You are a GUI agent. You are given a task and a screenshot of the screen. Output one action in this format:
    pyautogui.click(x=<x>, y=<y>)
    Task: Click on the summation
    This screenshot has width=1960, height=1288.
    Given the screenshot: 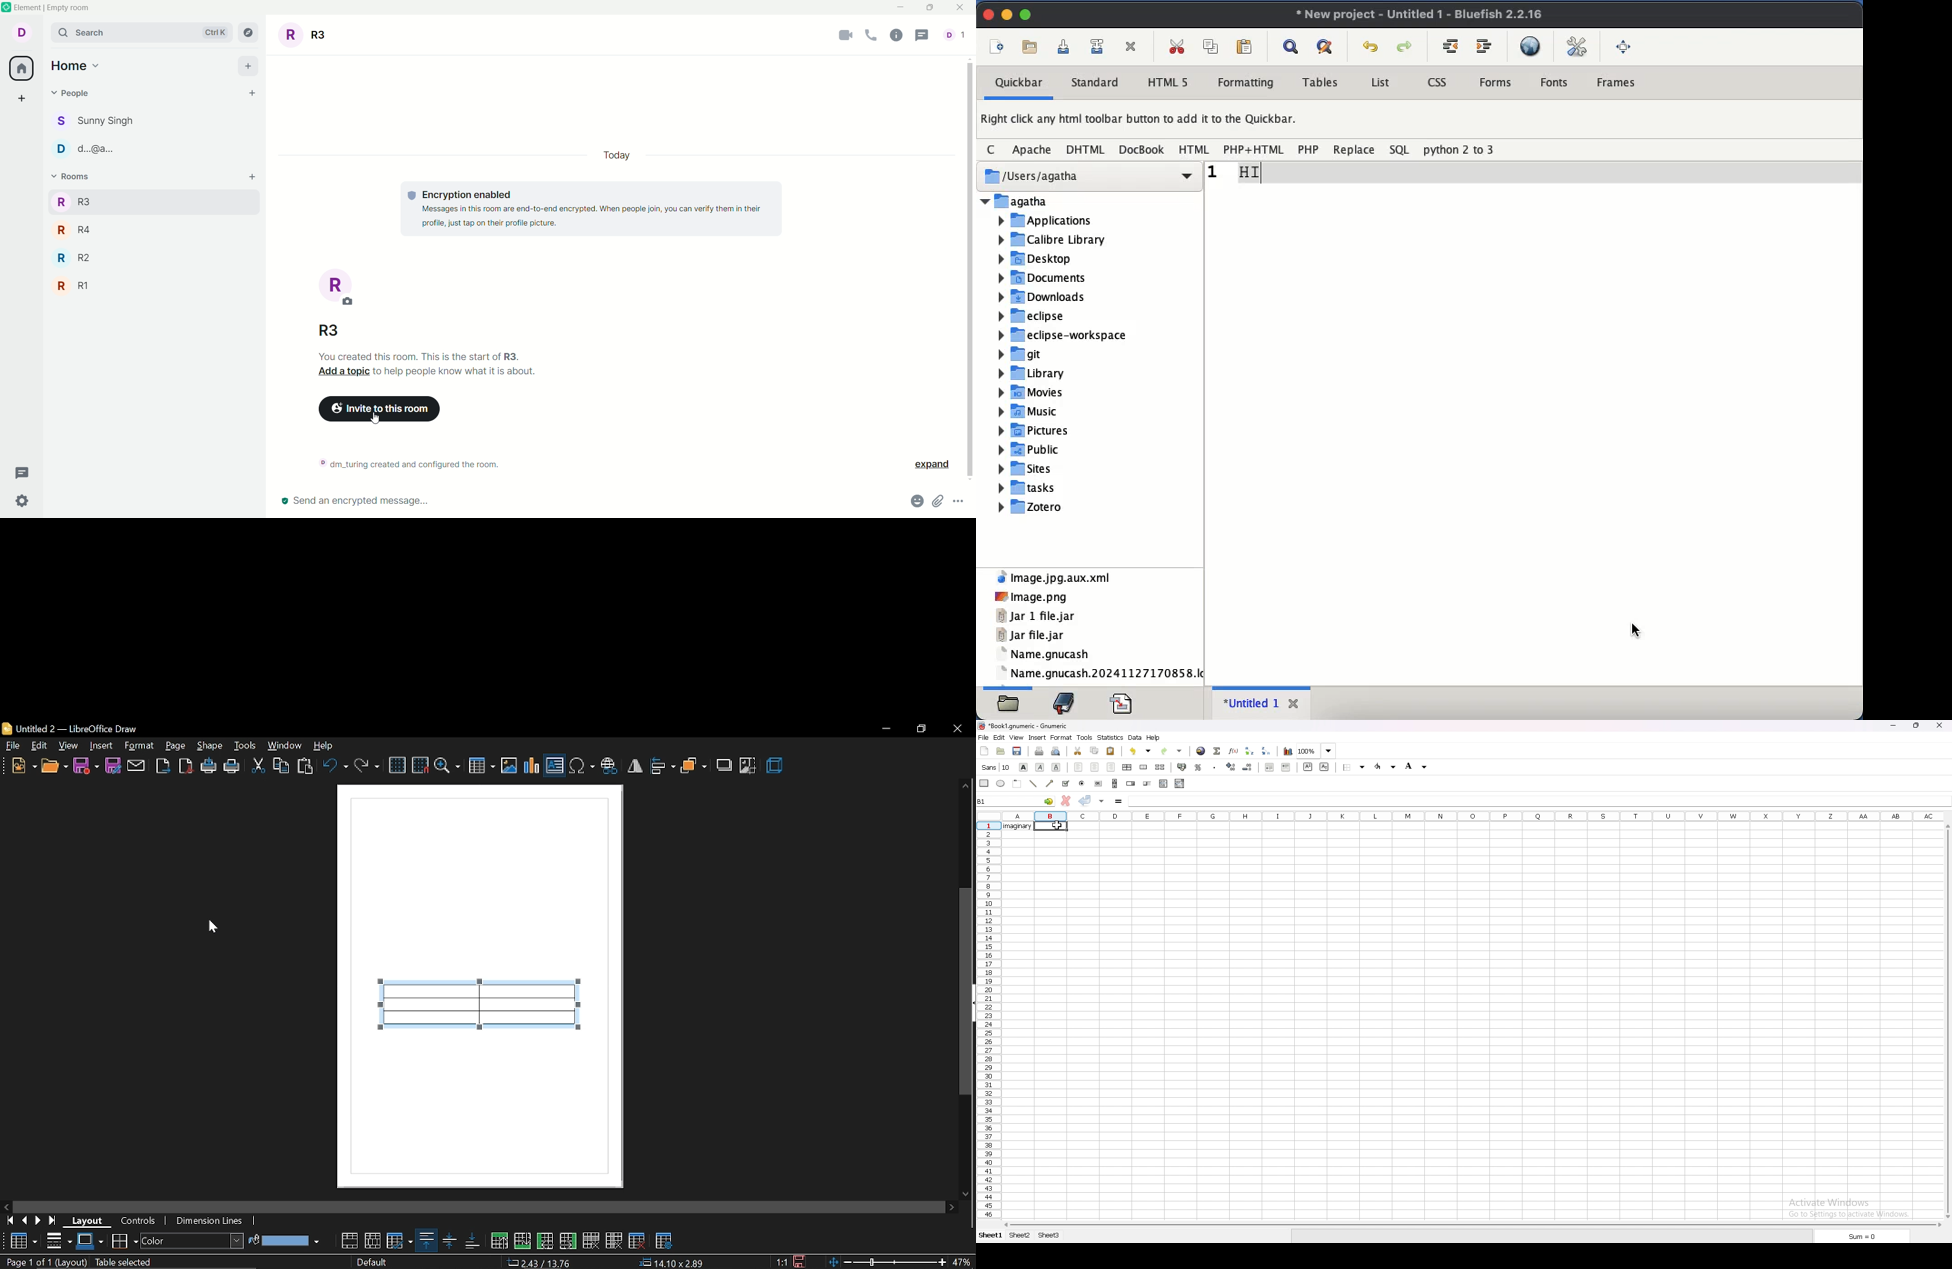 What is the action you would take?
    pyautogui.click(x=1217, y=750)
    